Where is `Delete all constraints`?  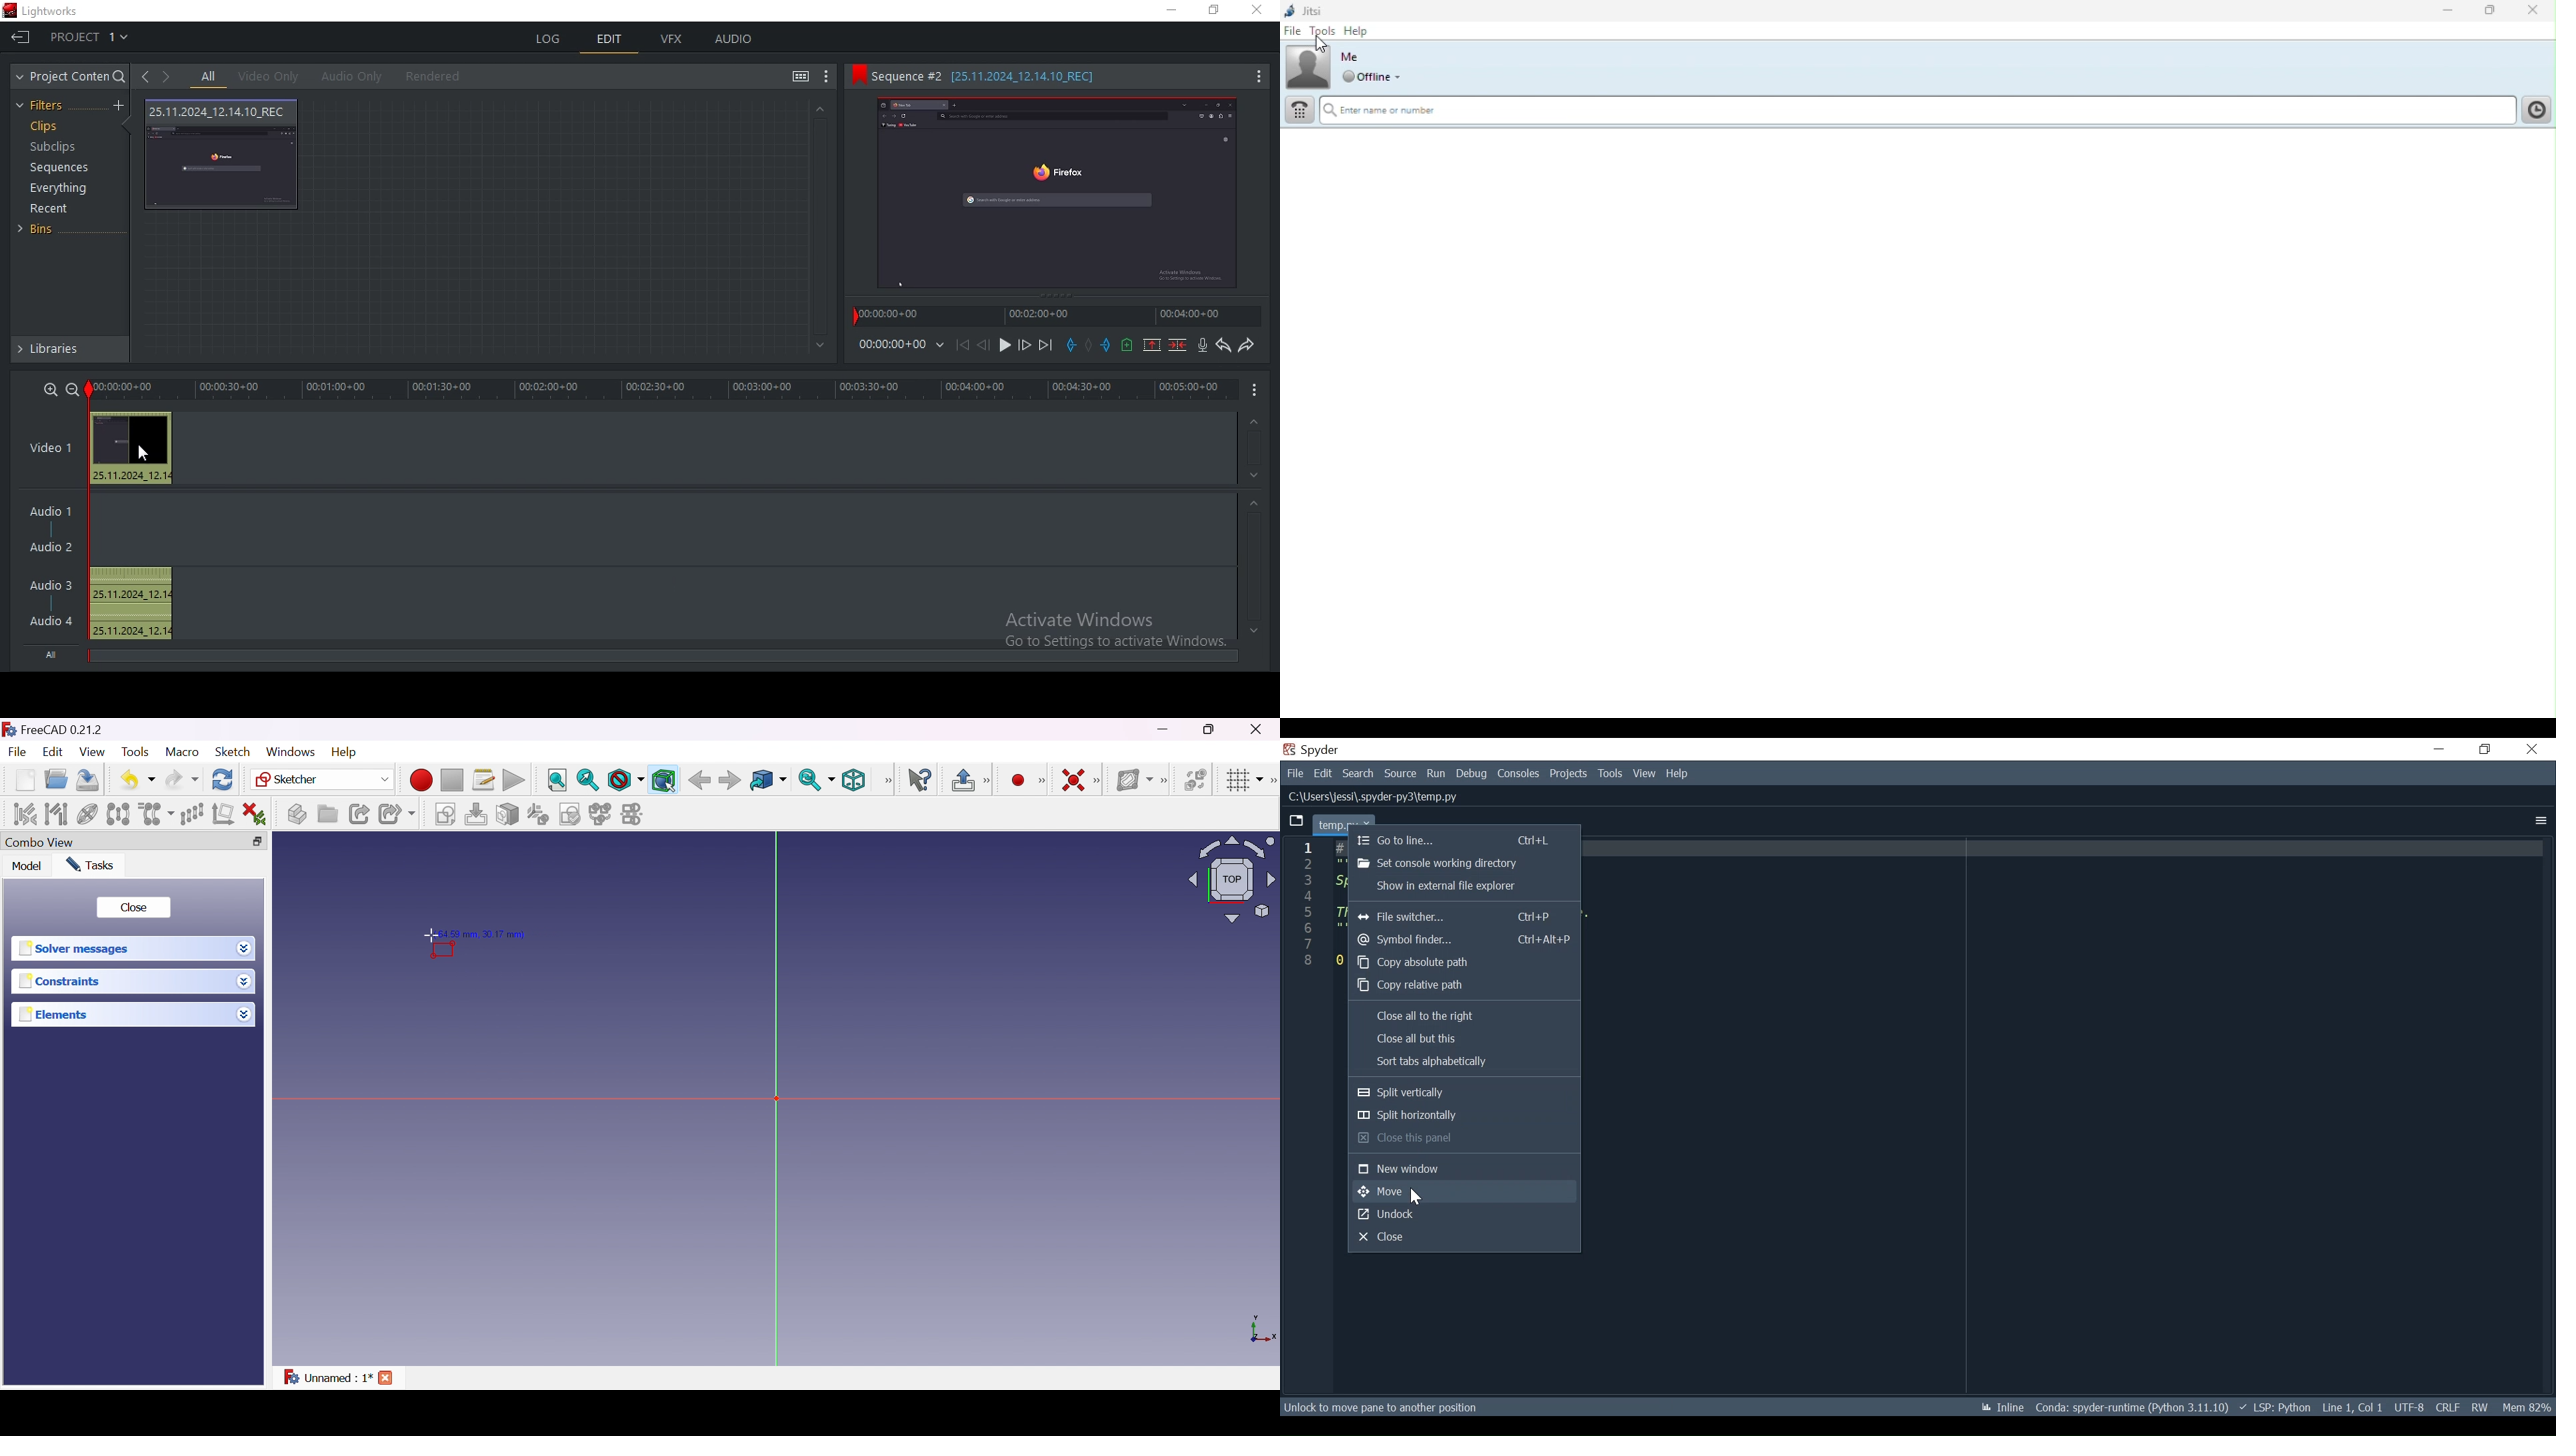 Delete all constraints is located at coordinates (255, 813).